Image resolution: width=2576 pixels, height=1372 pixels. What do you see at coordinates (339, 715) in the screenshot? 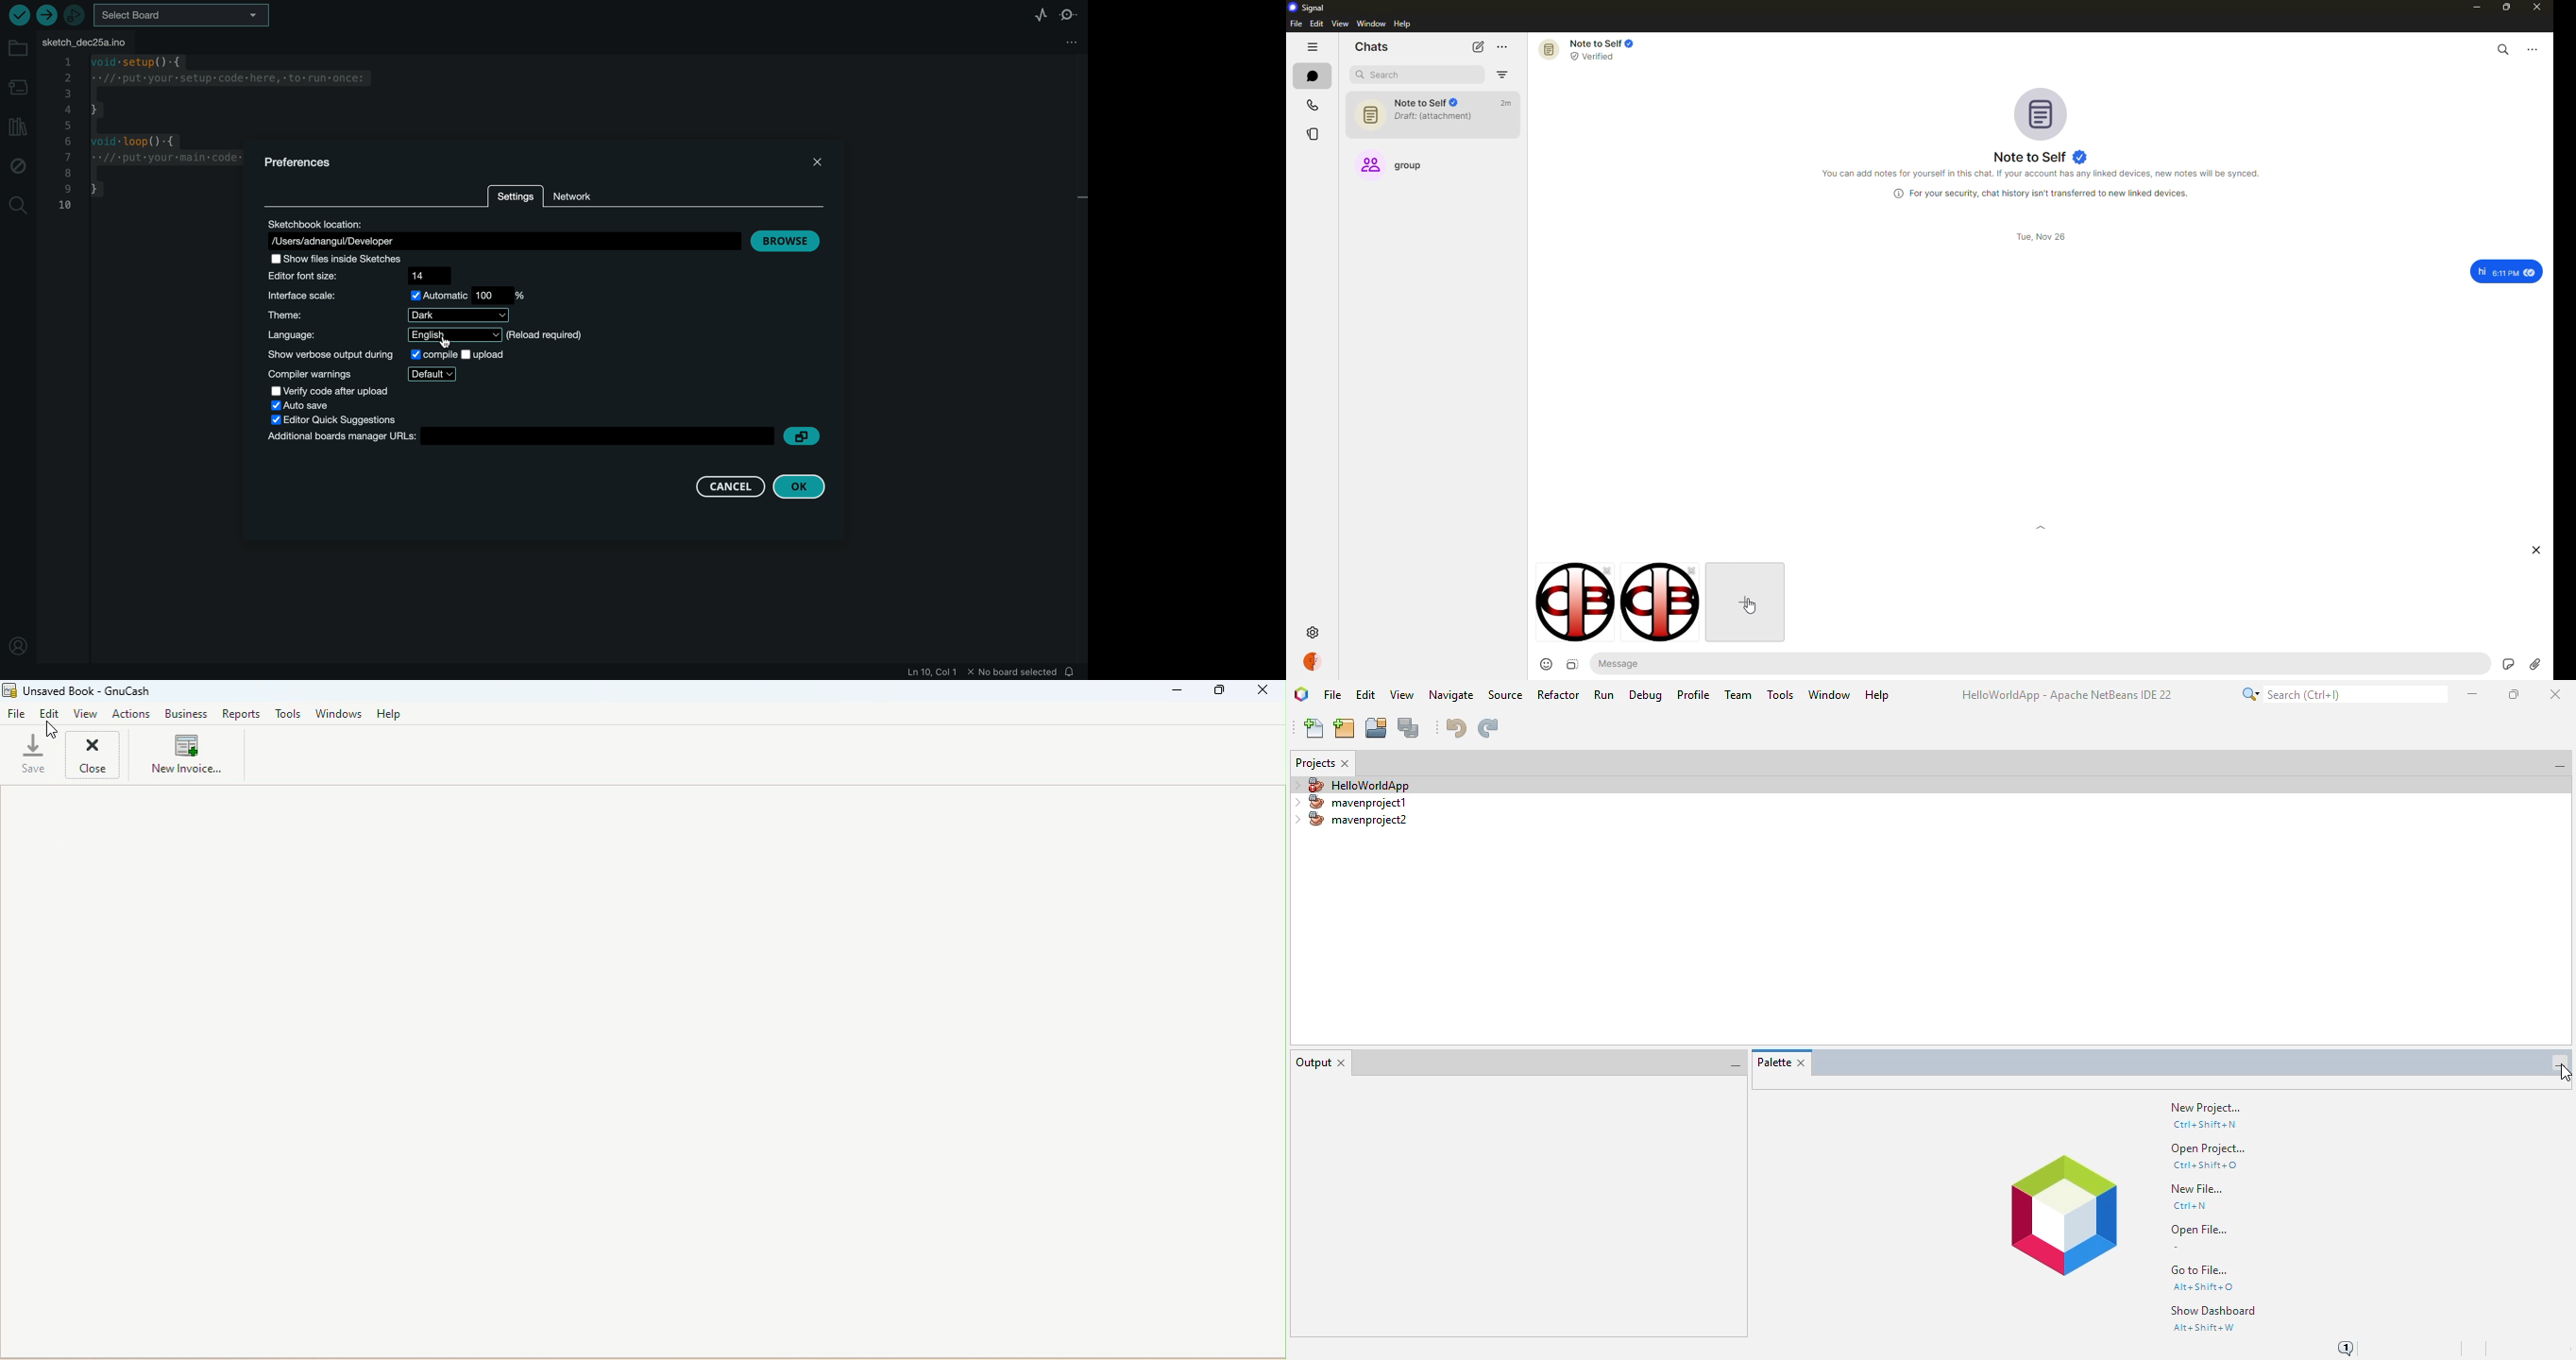
I see `Windows` at bounding box center [339, 715].